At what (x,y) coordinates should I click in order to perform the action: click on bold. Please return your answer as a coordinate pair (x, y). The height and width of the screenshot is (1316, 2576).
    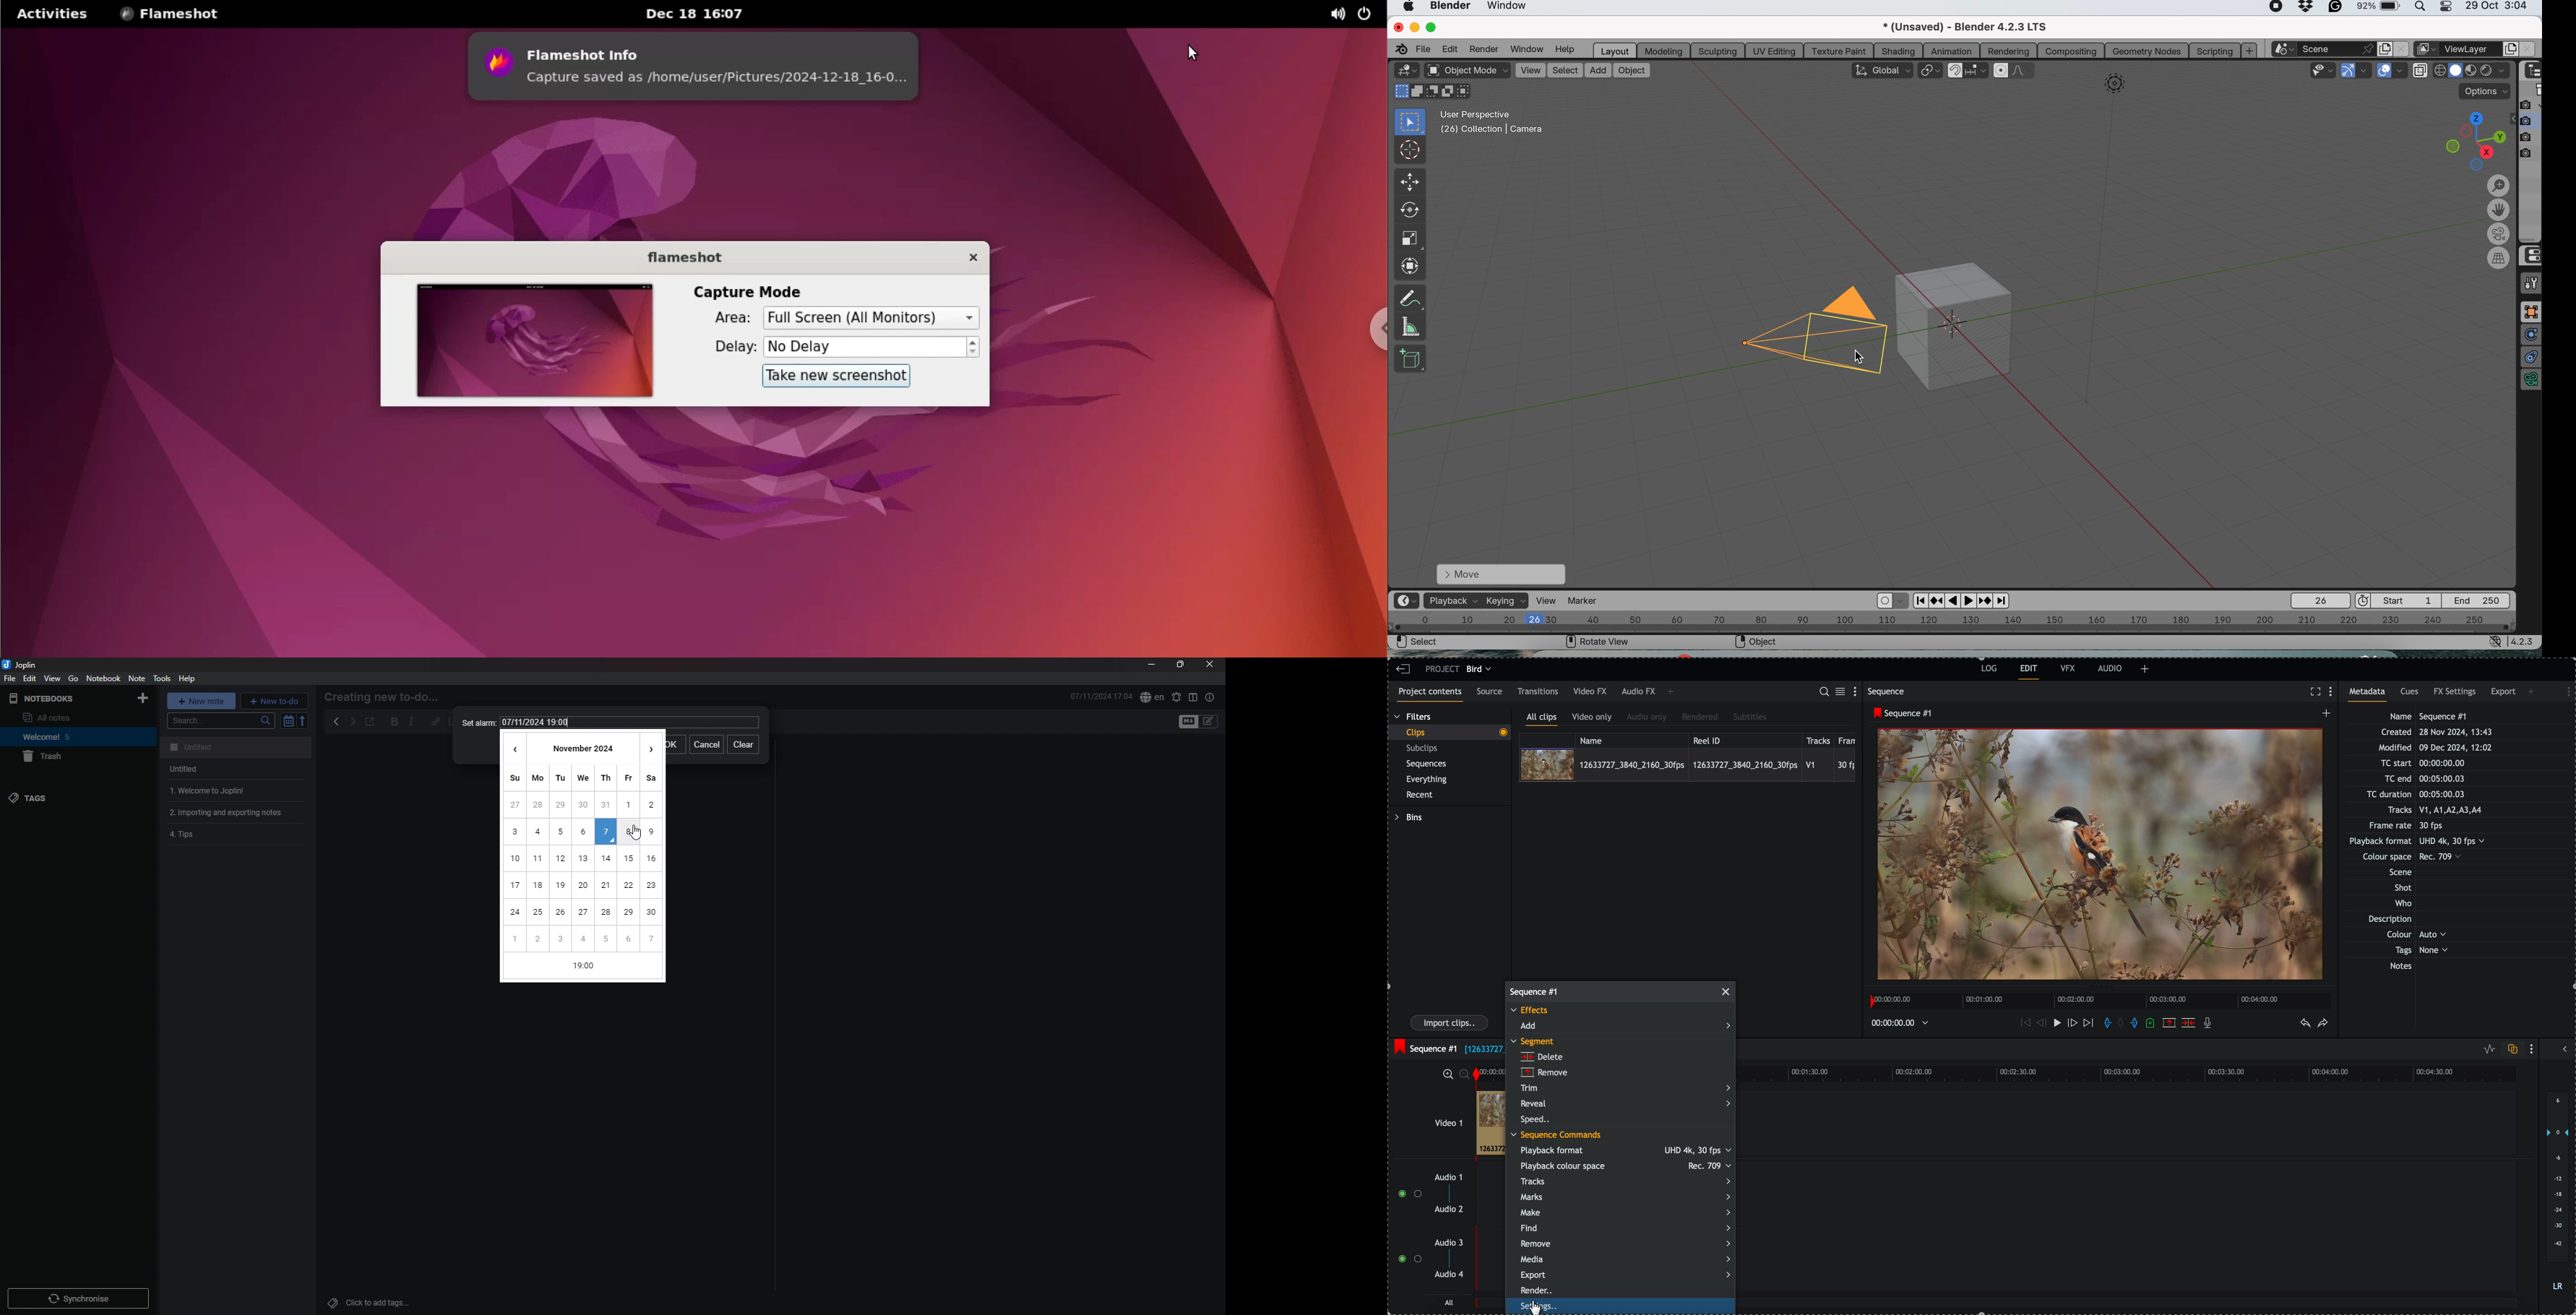
    Looking at the image, I should click on (395, 721).